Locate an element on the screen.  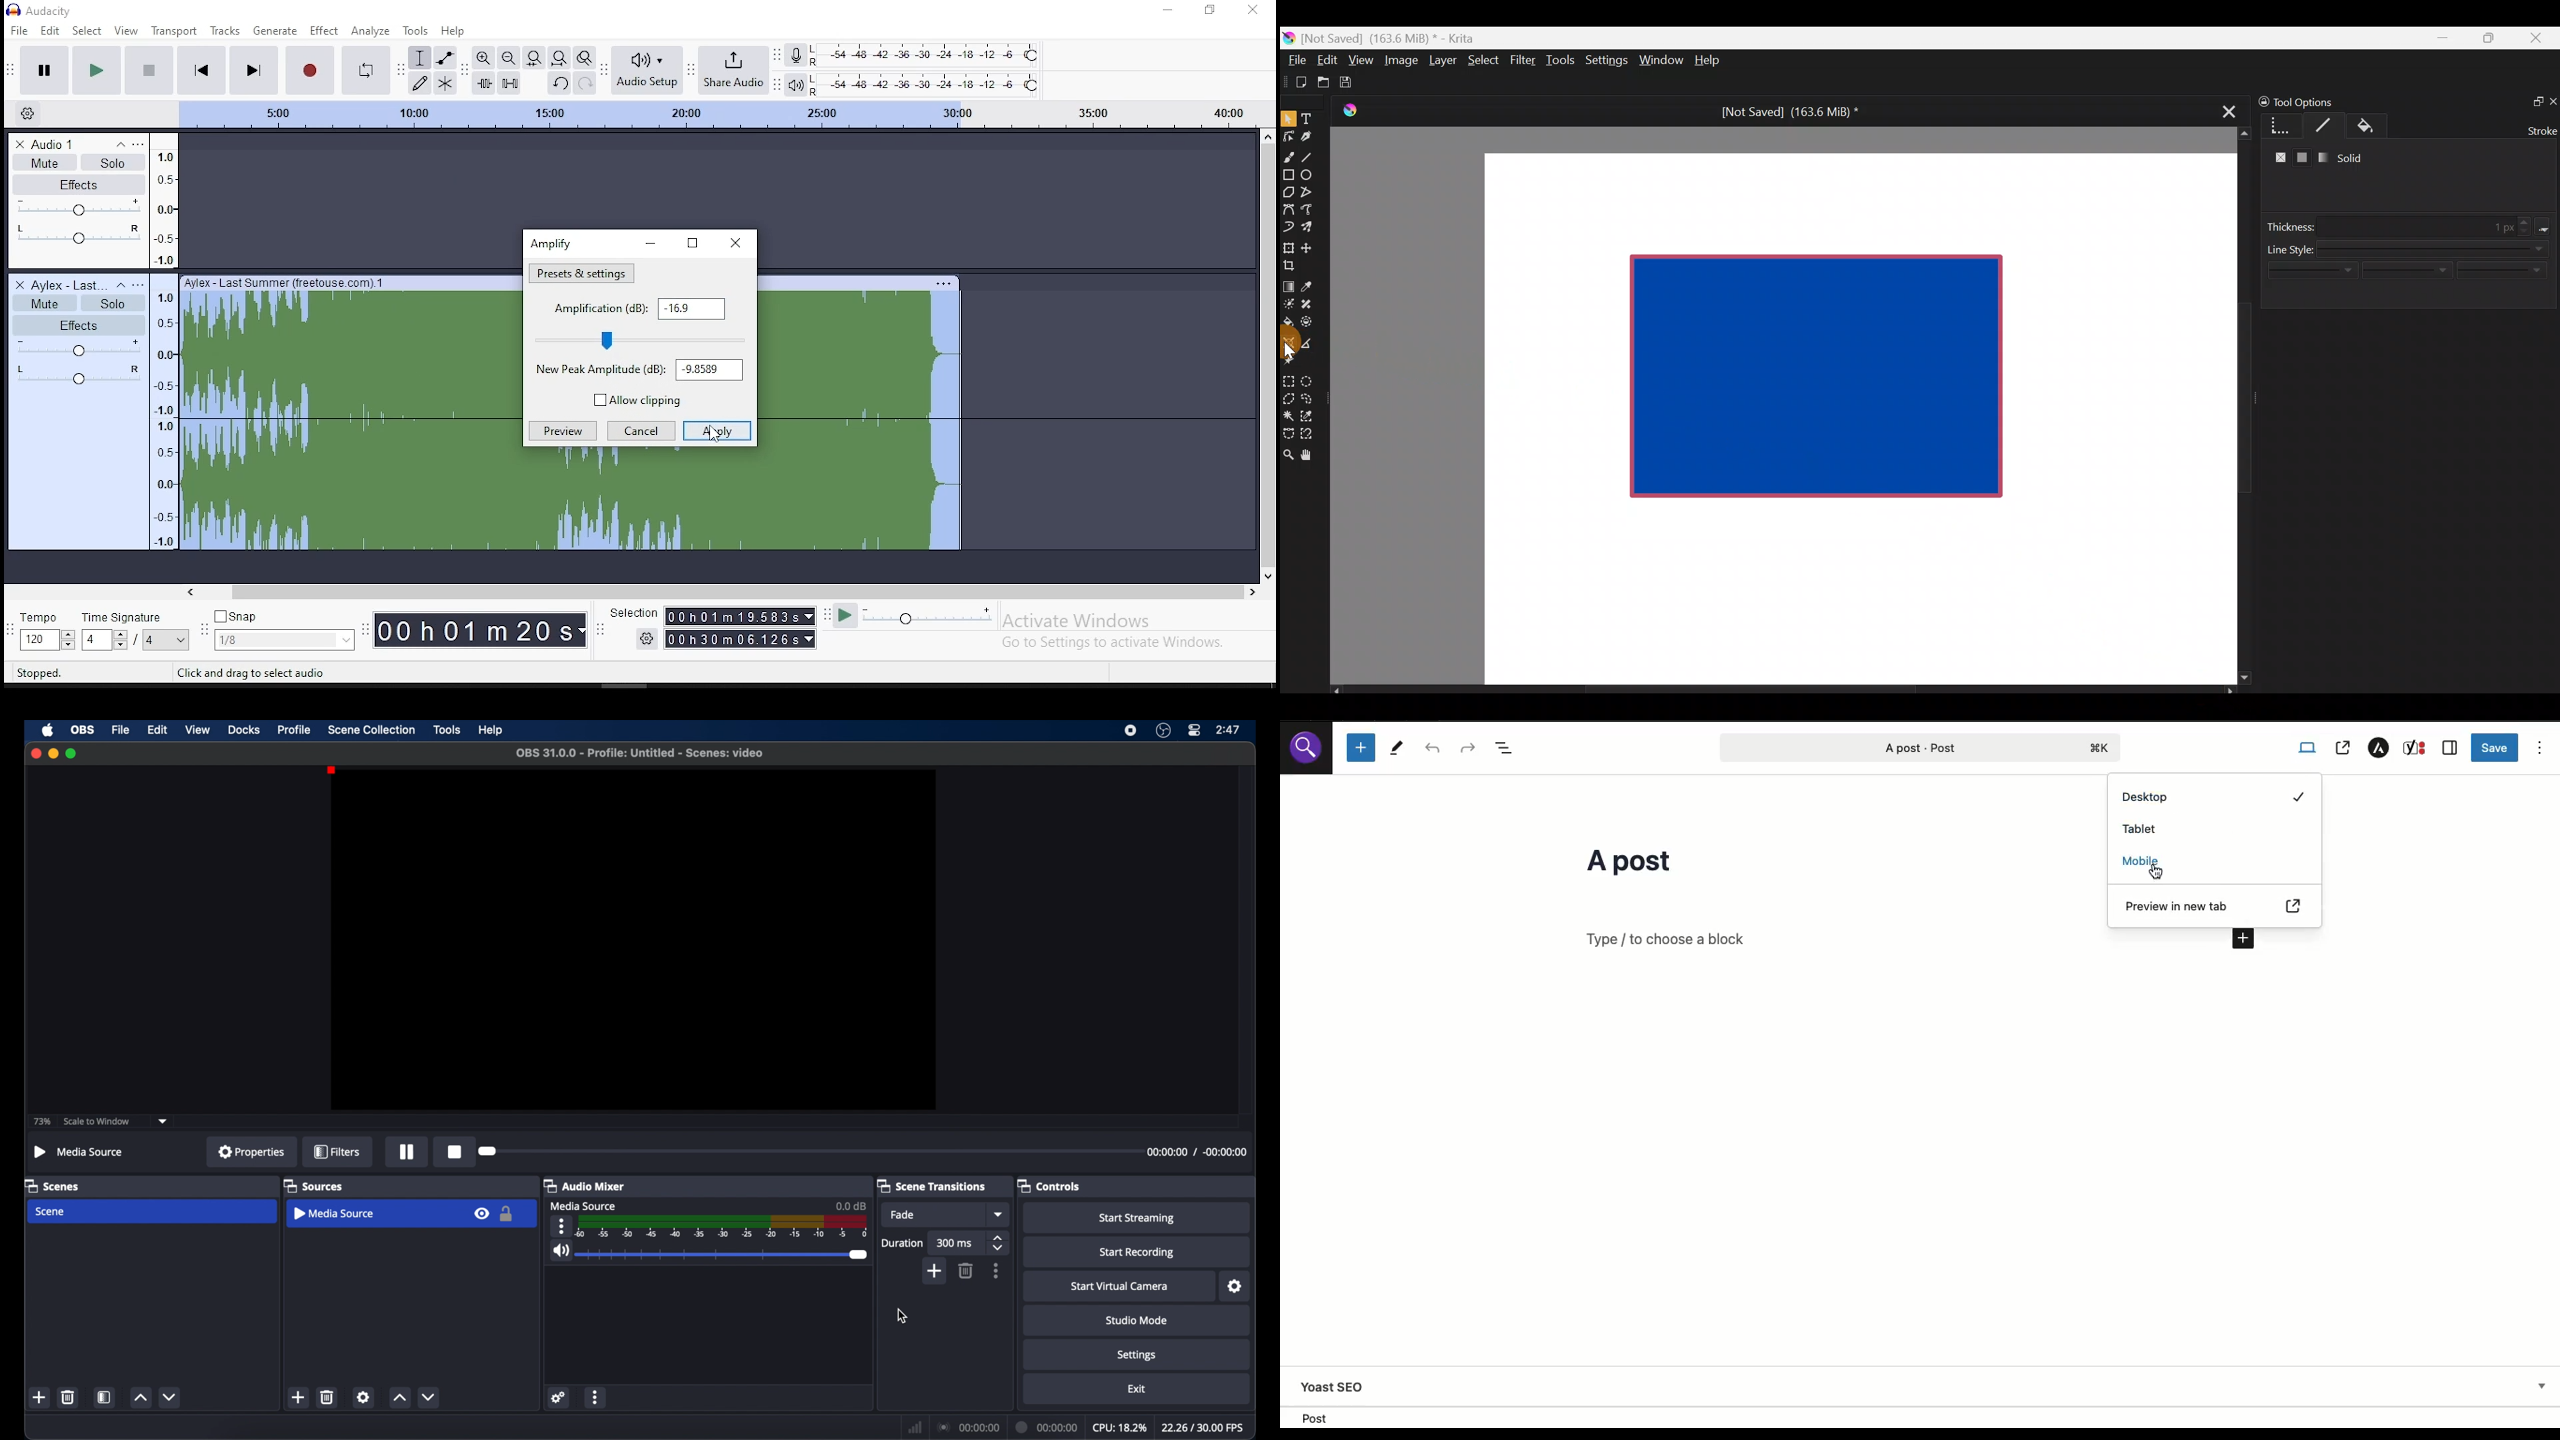
decrement button is located at coordinates (428, 1397).